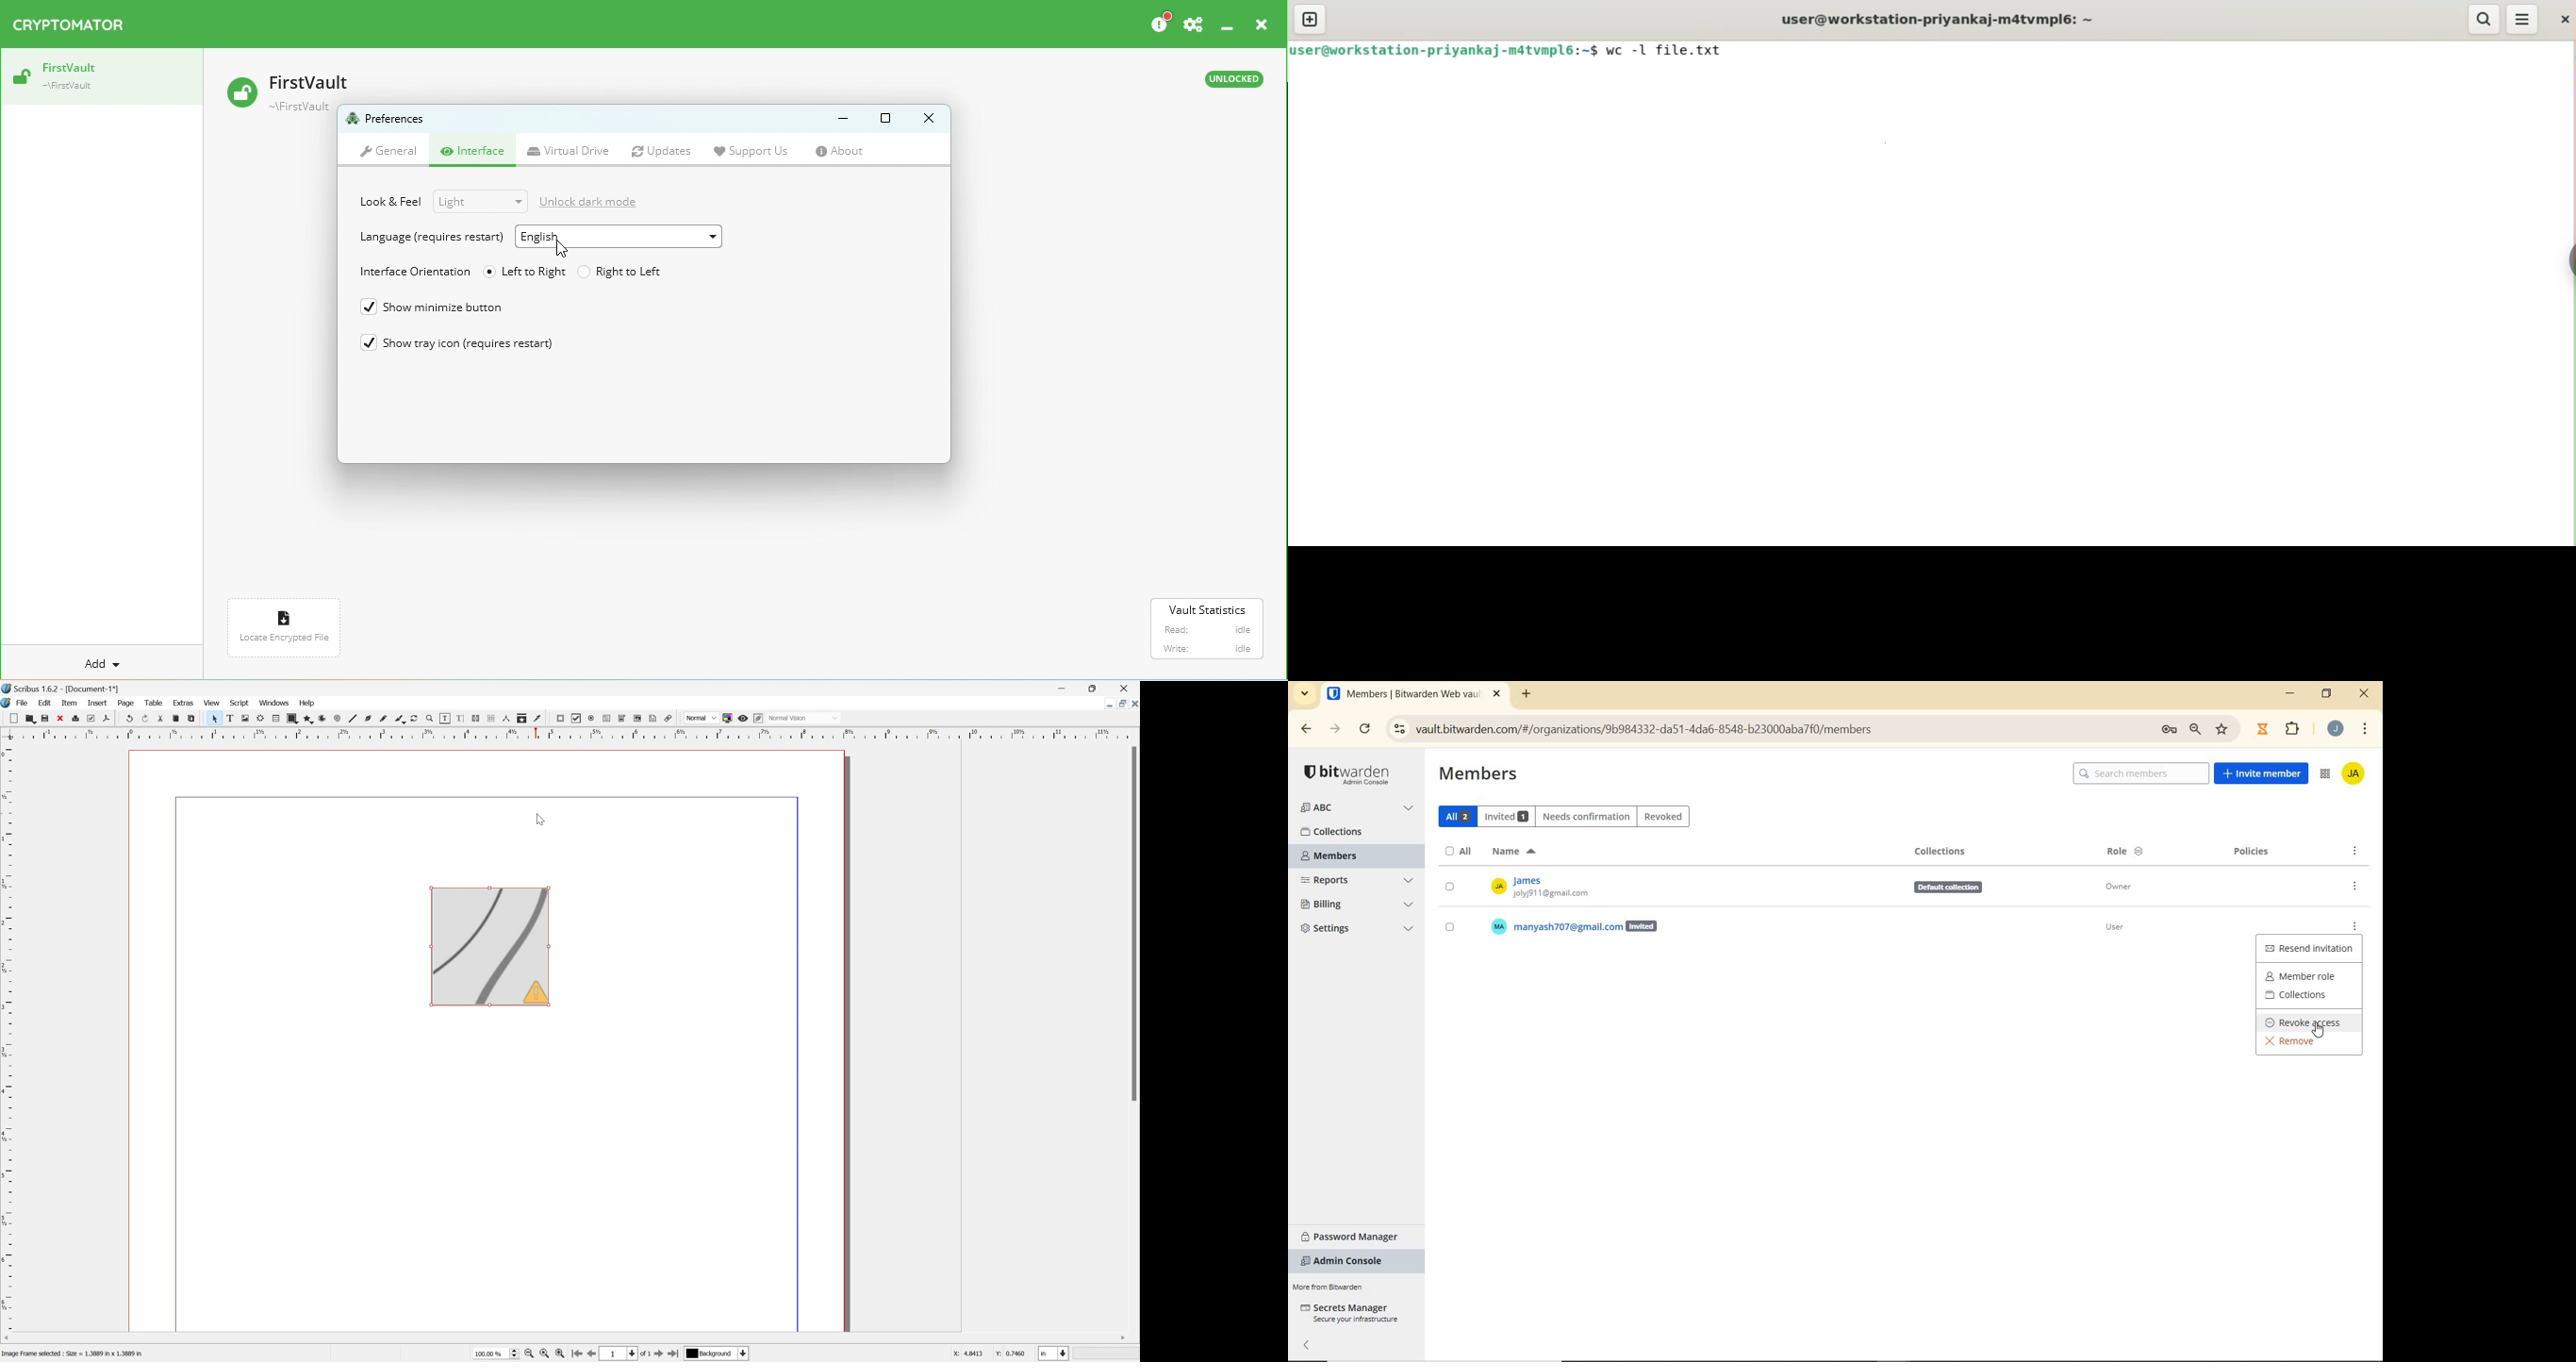 The width and height of the screenshot is (2576, 1372). I want to click on Redo, so click(148, 719).